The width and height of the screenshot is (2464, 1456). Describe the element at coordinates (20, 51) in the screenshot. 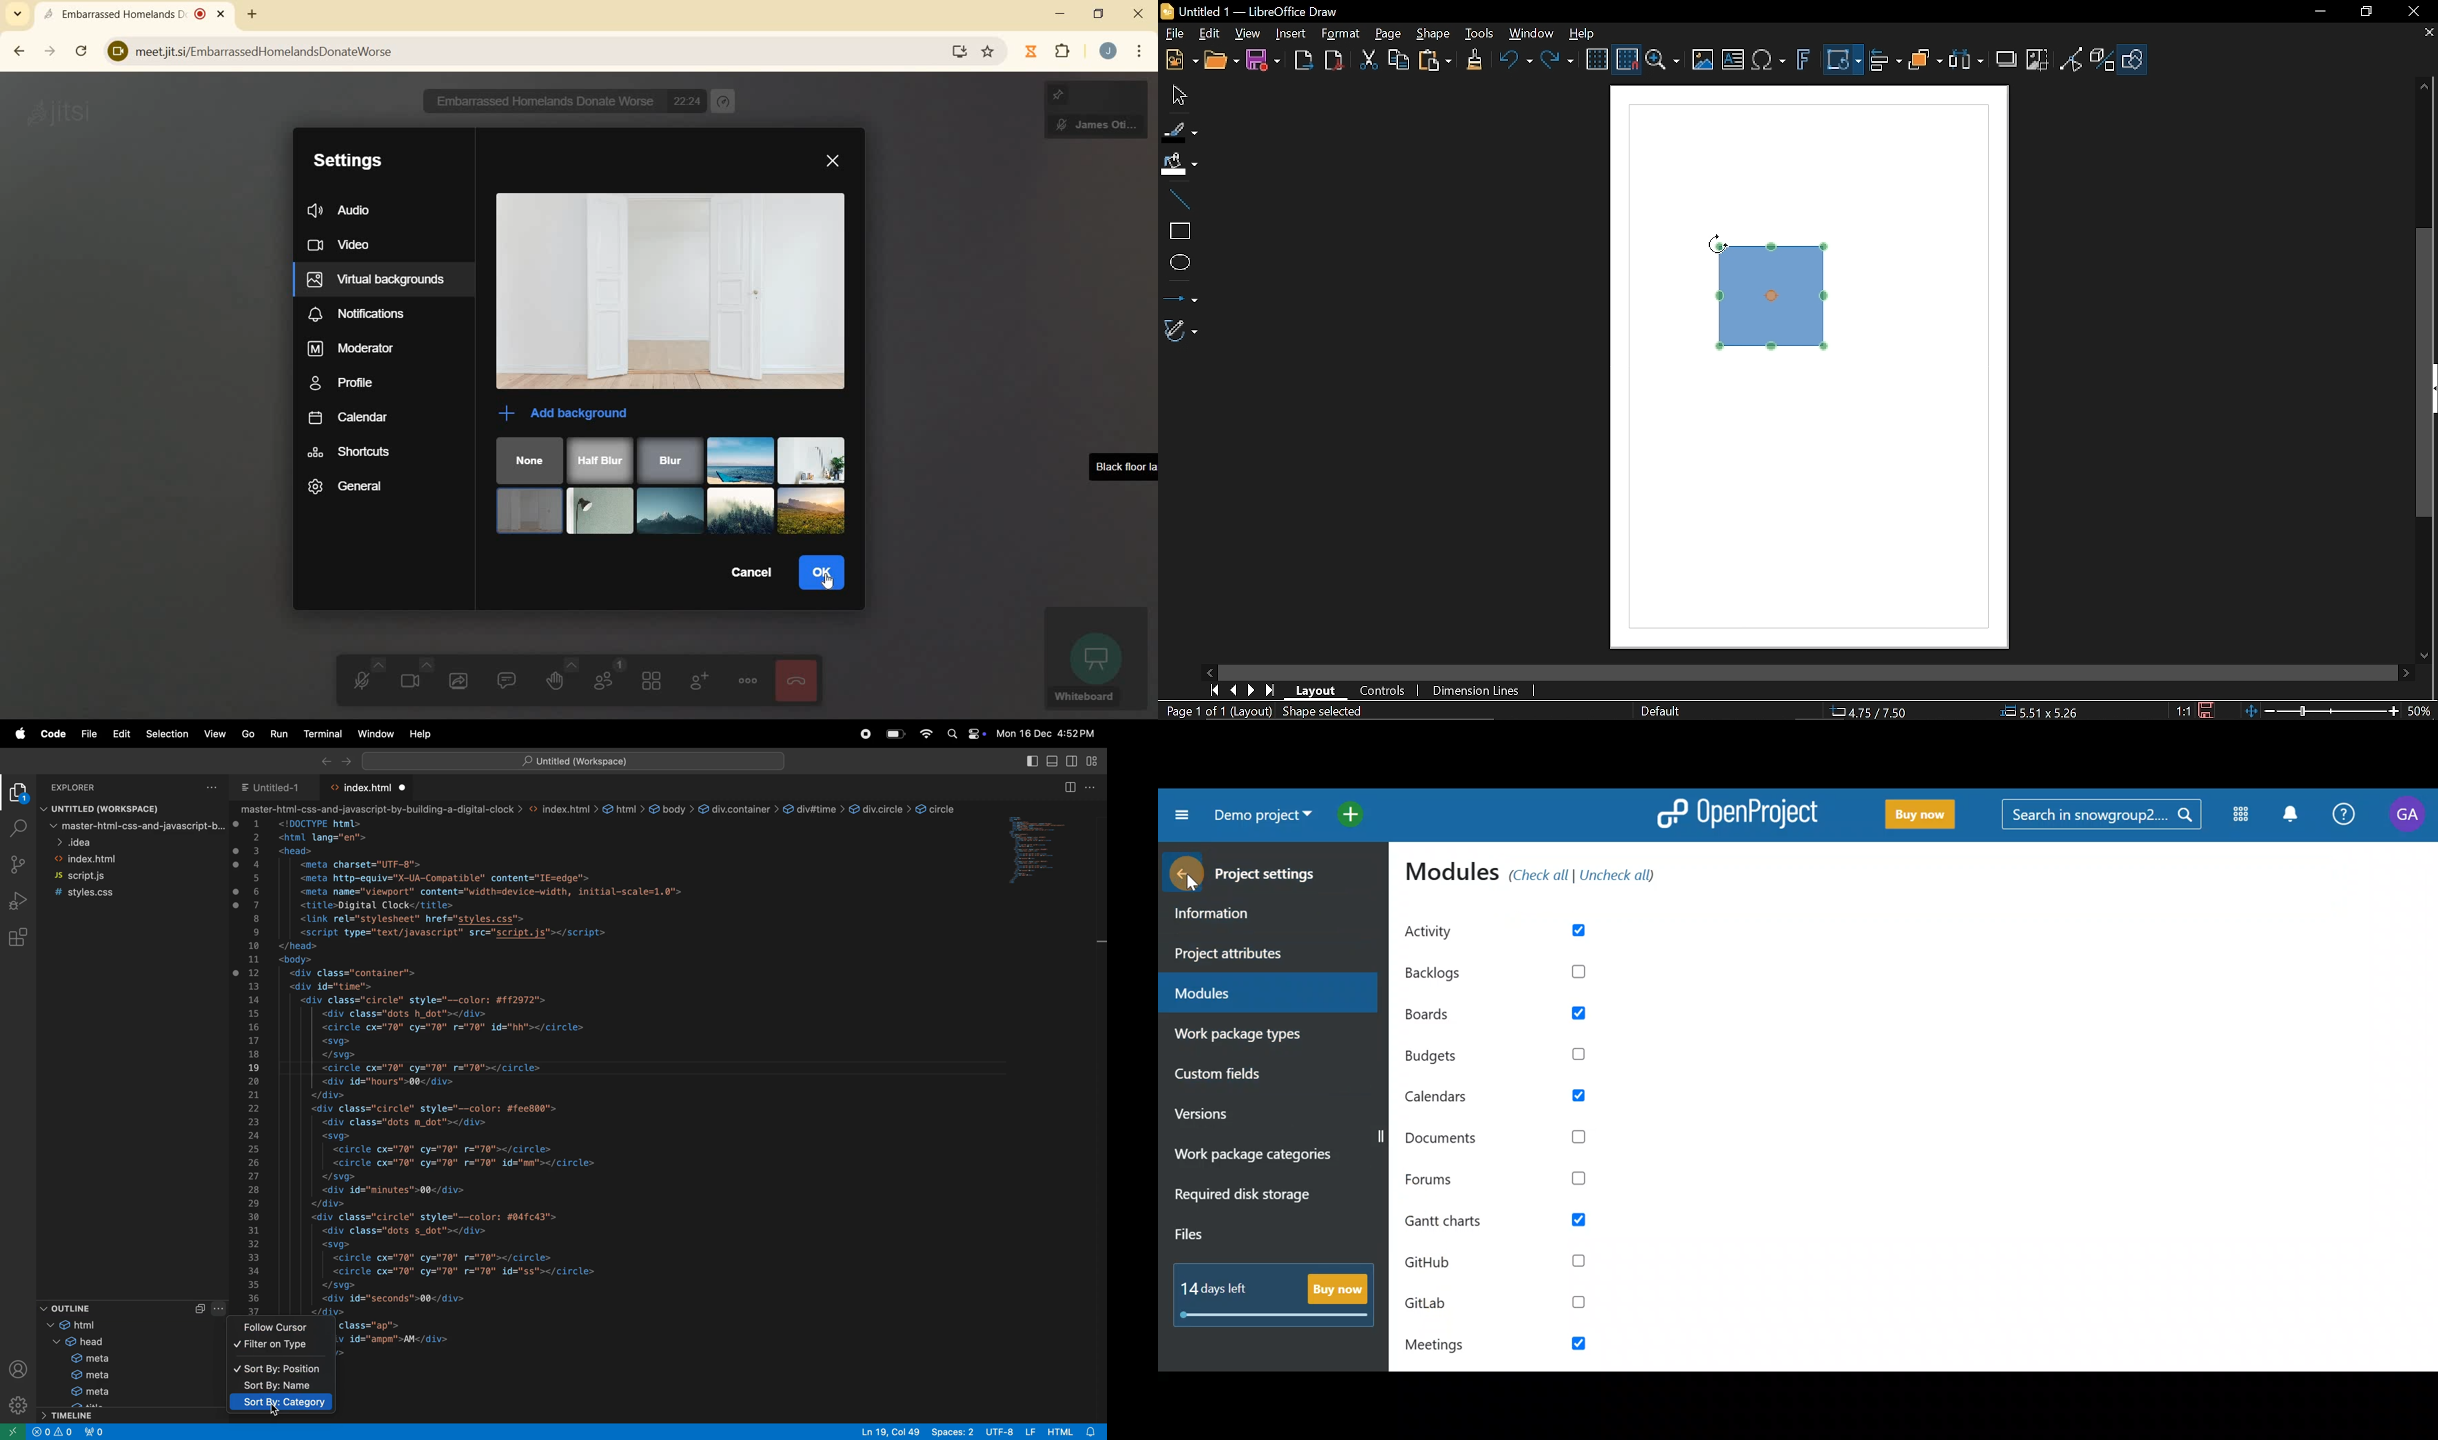

I see `back` at that location.